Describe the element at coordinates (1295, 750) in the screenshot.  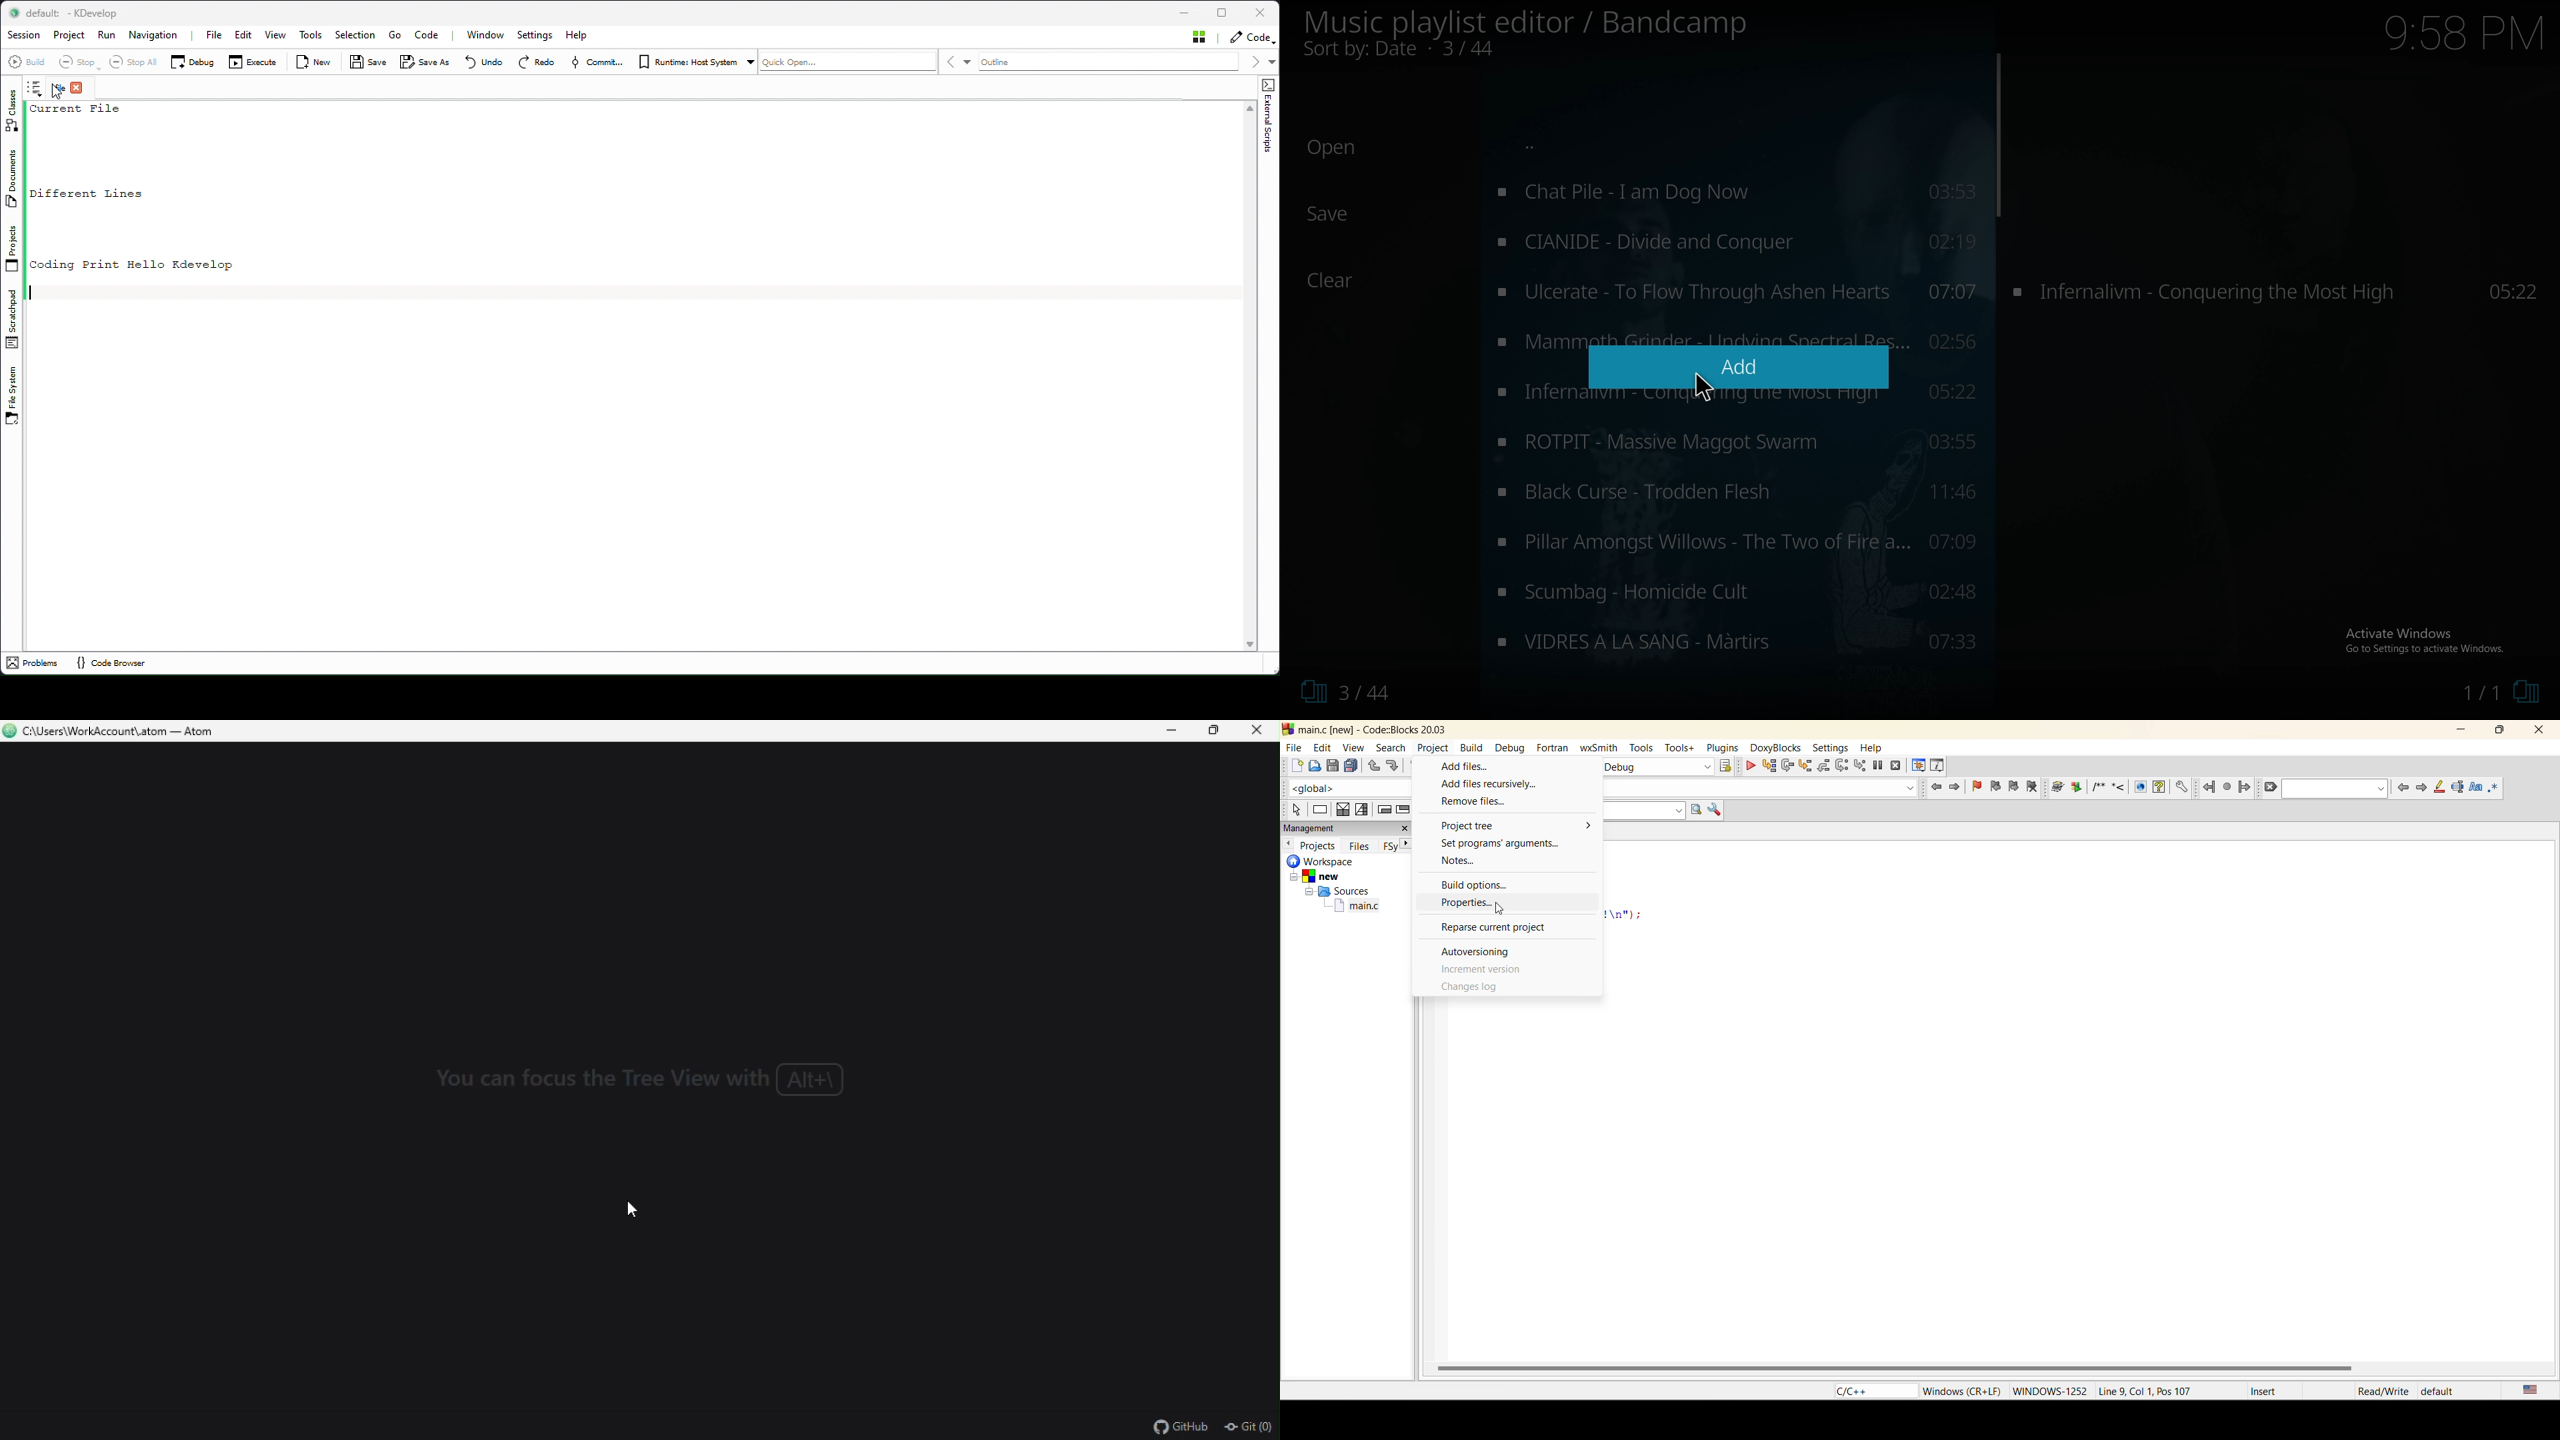
I see `file` at that location.